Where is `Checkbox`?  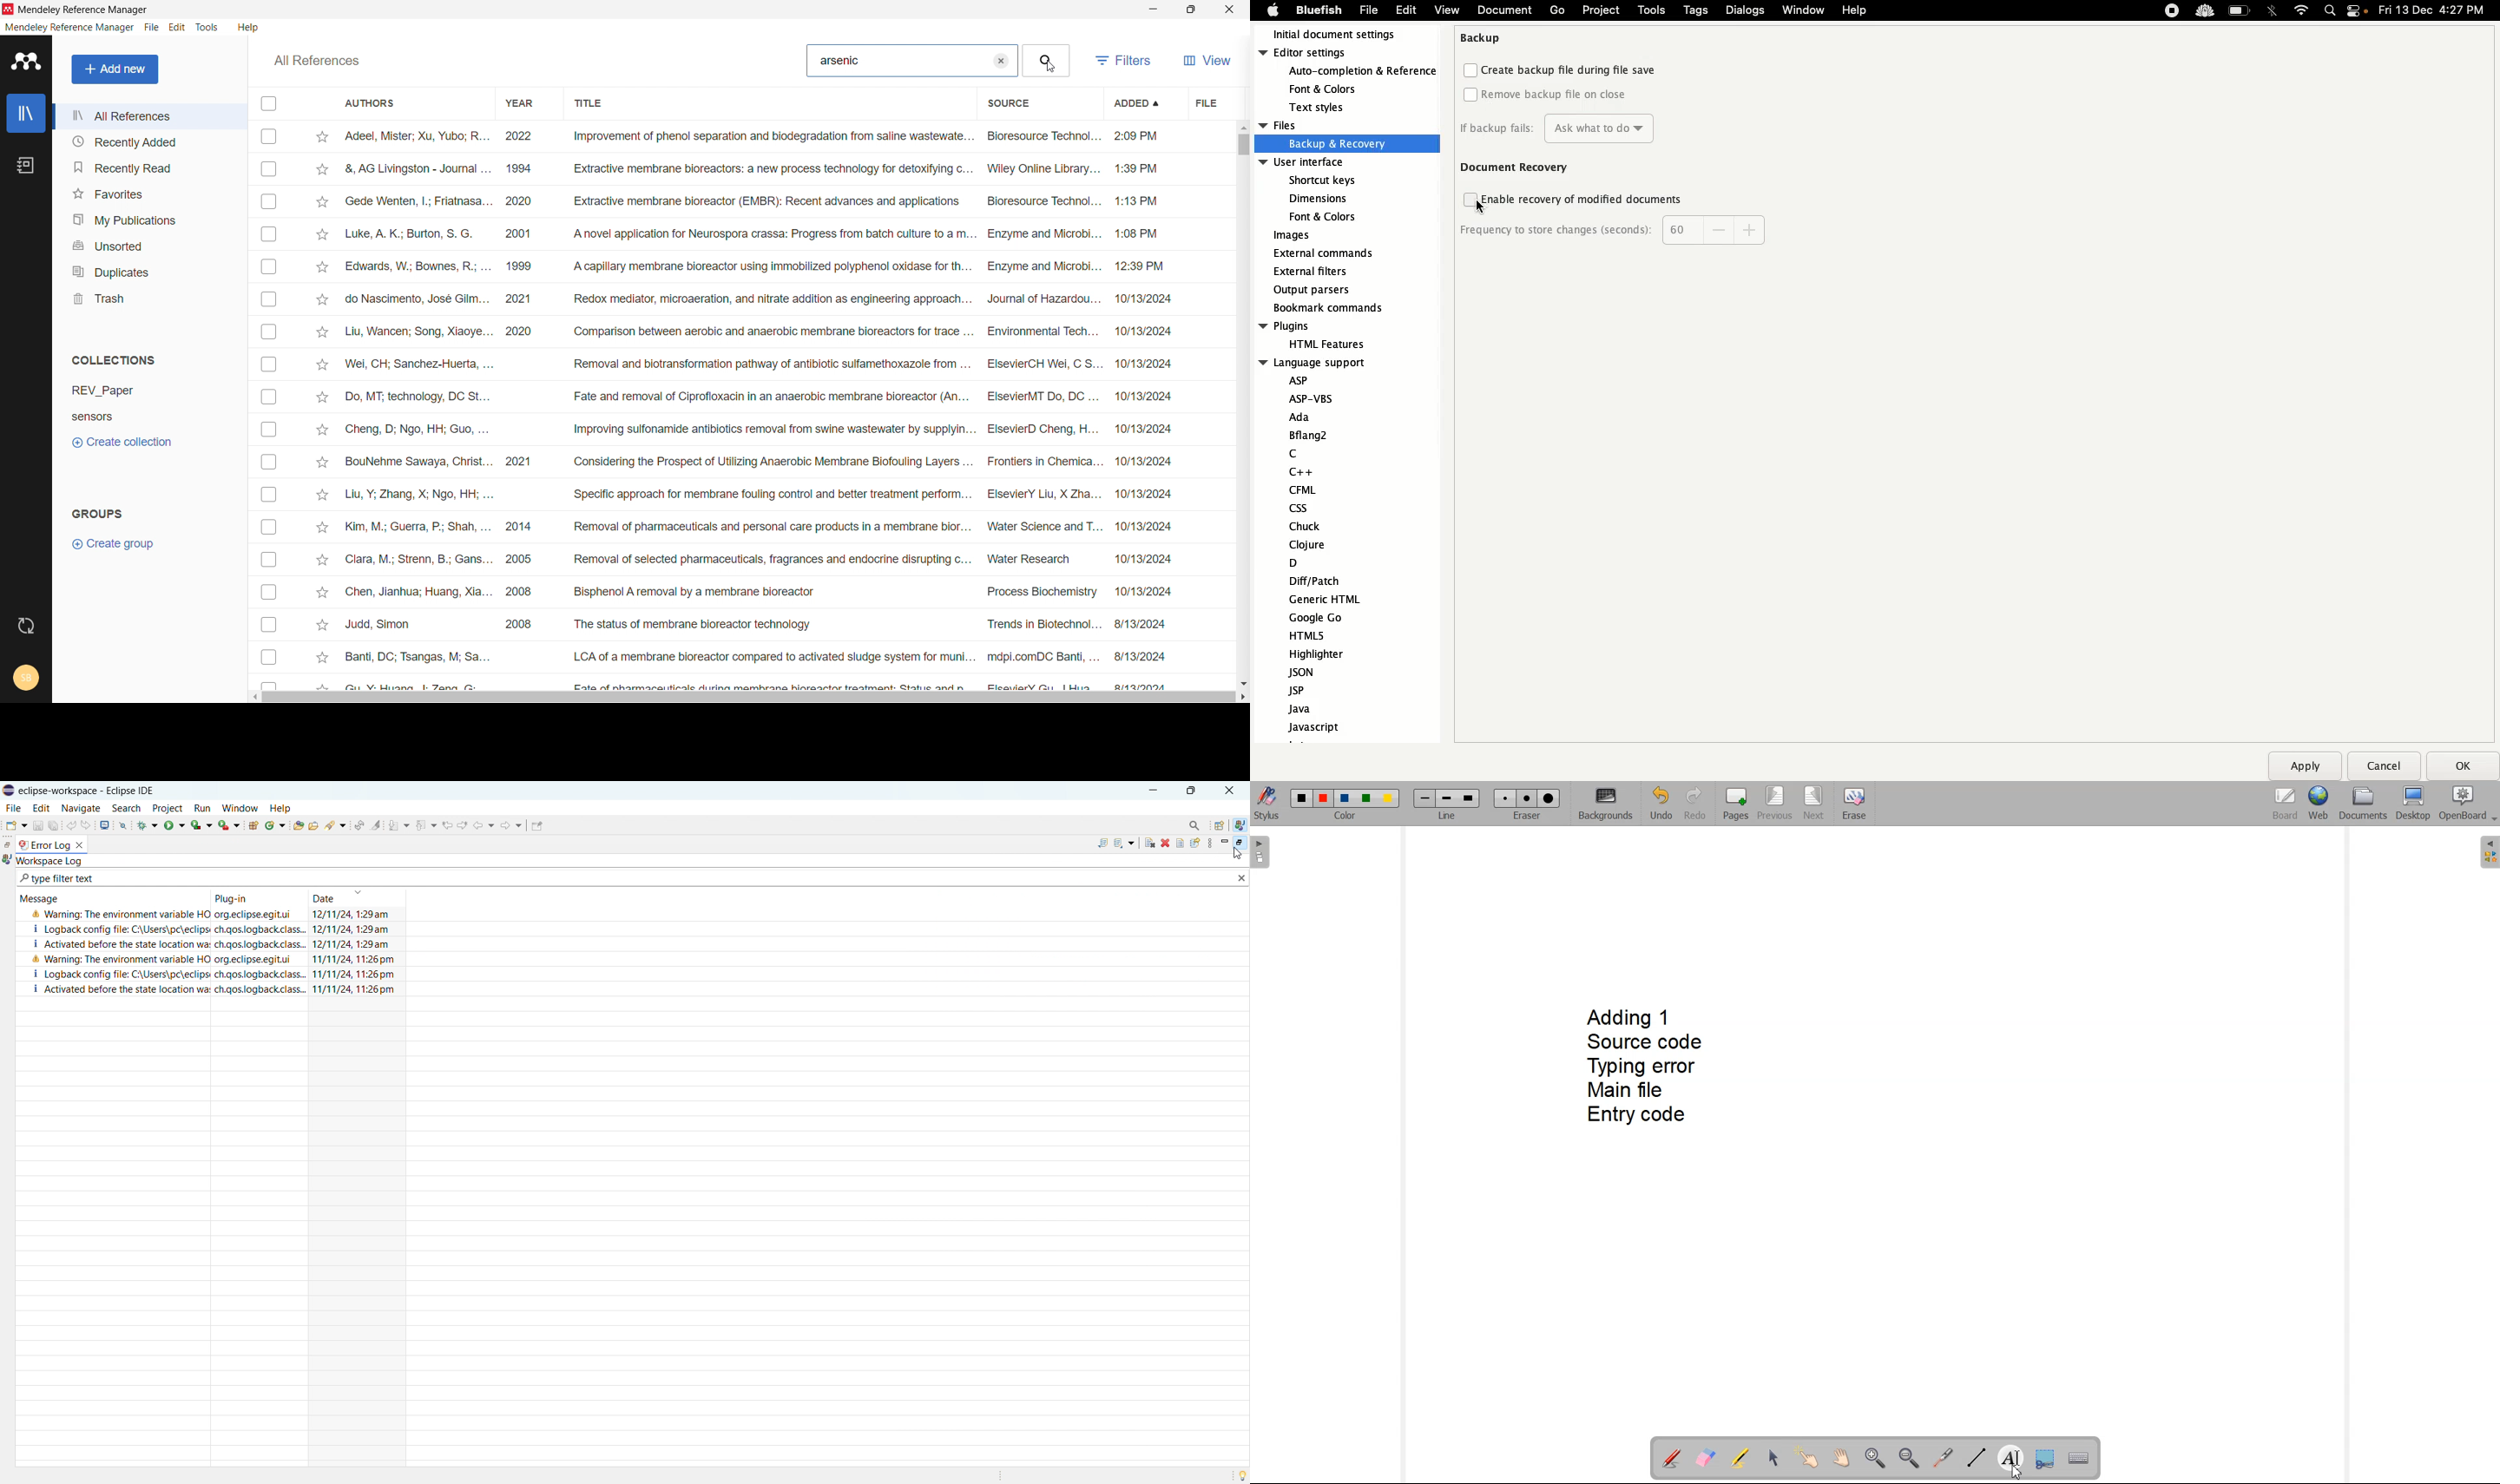 Checkbox is located at coordinates (270, 627).